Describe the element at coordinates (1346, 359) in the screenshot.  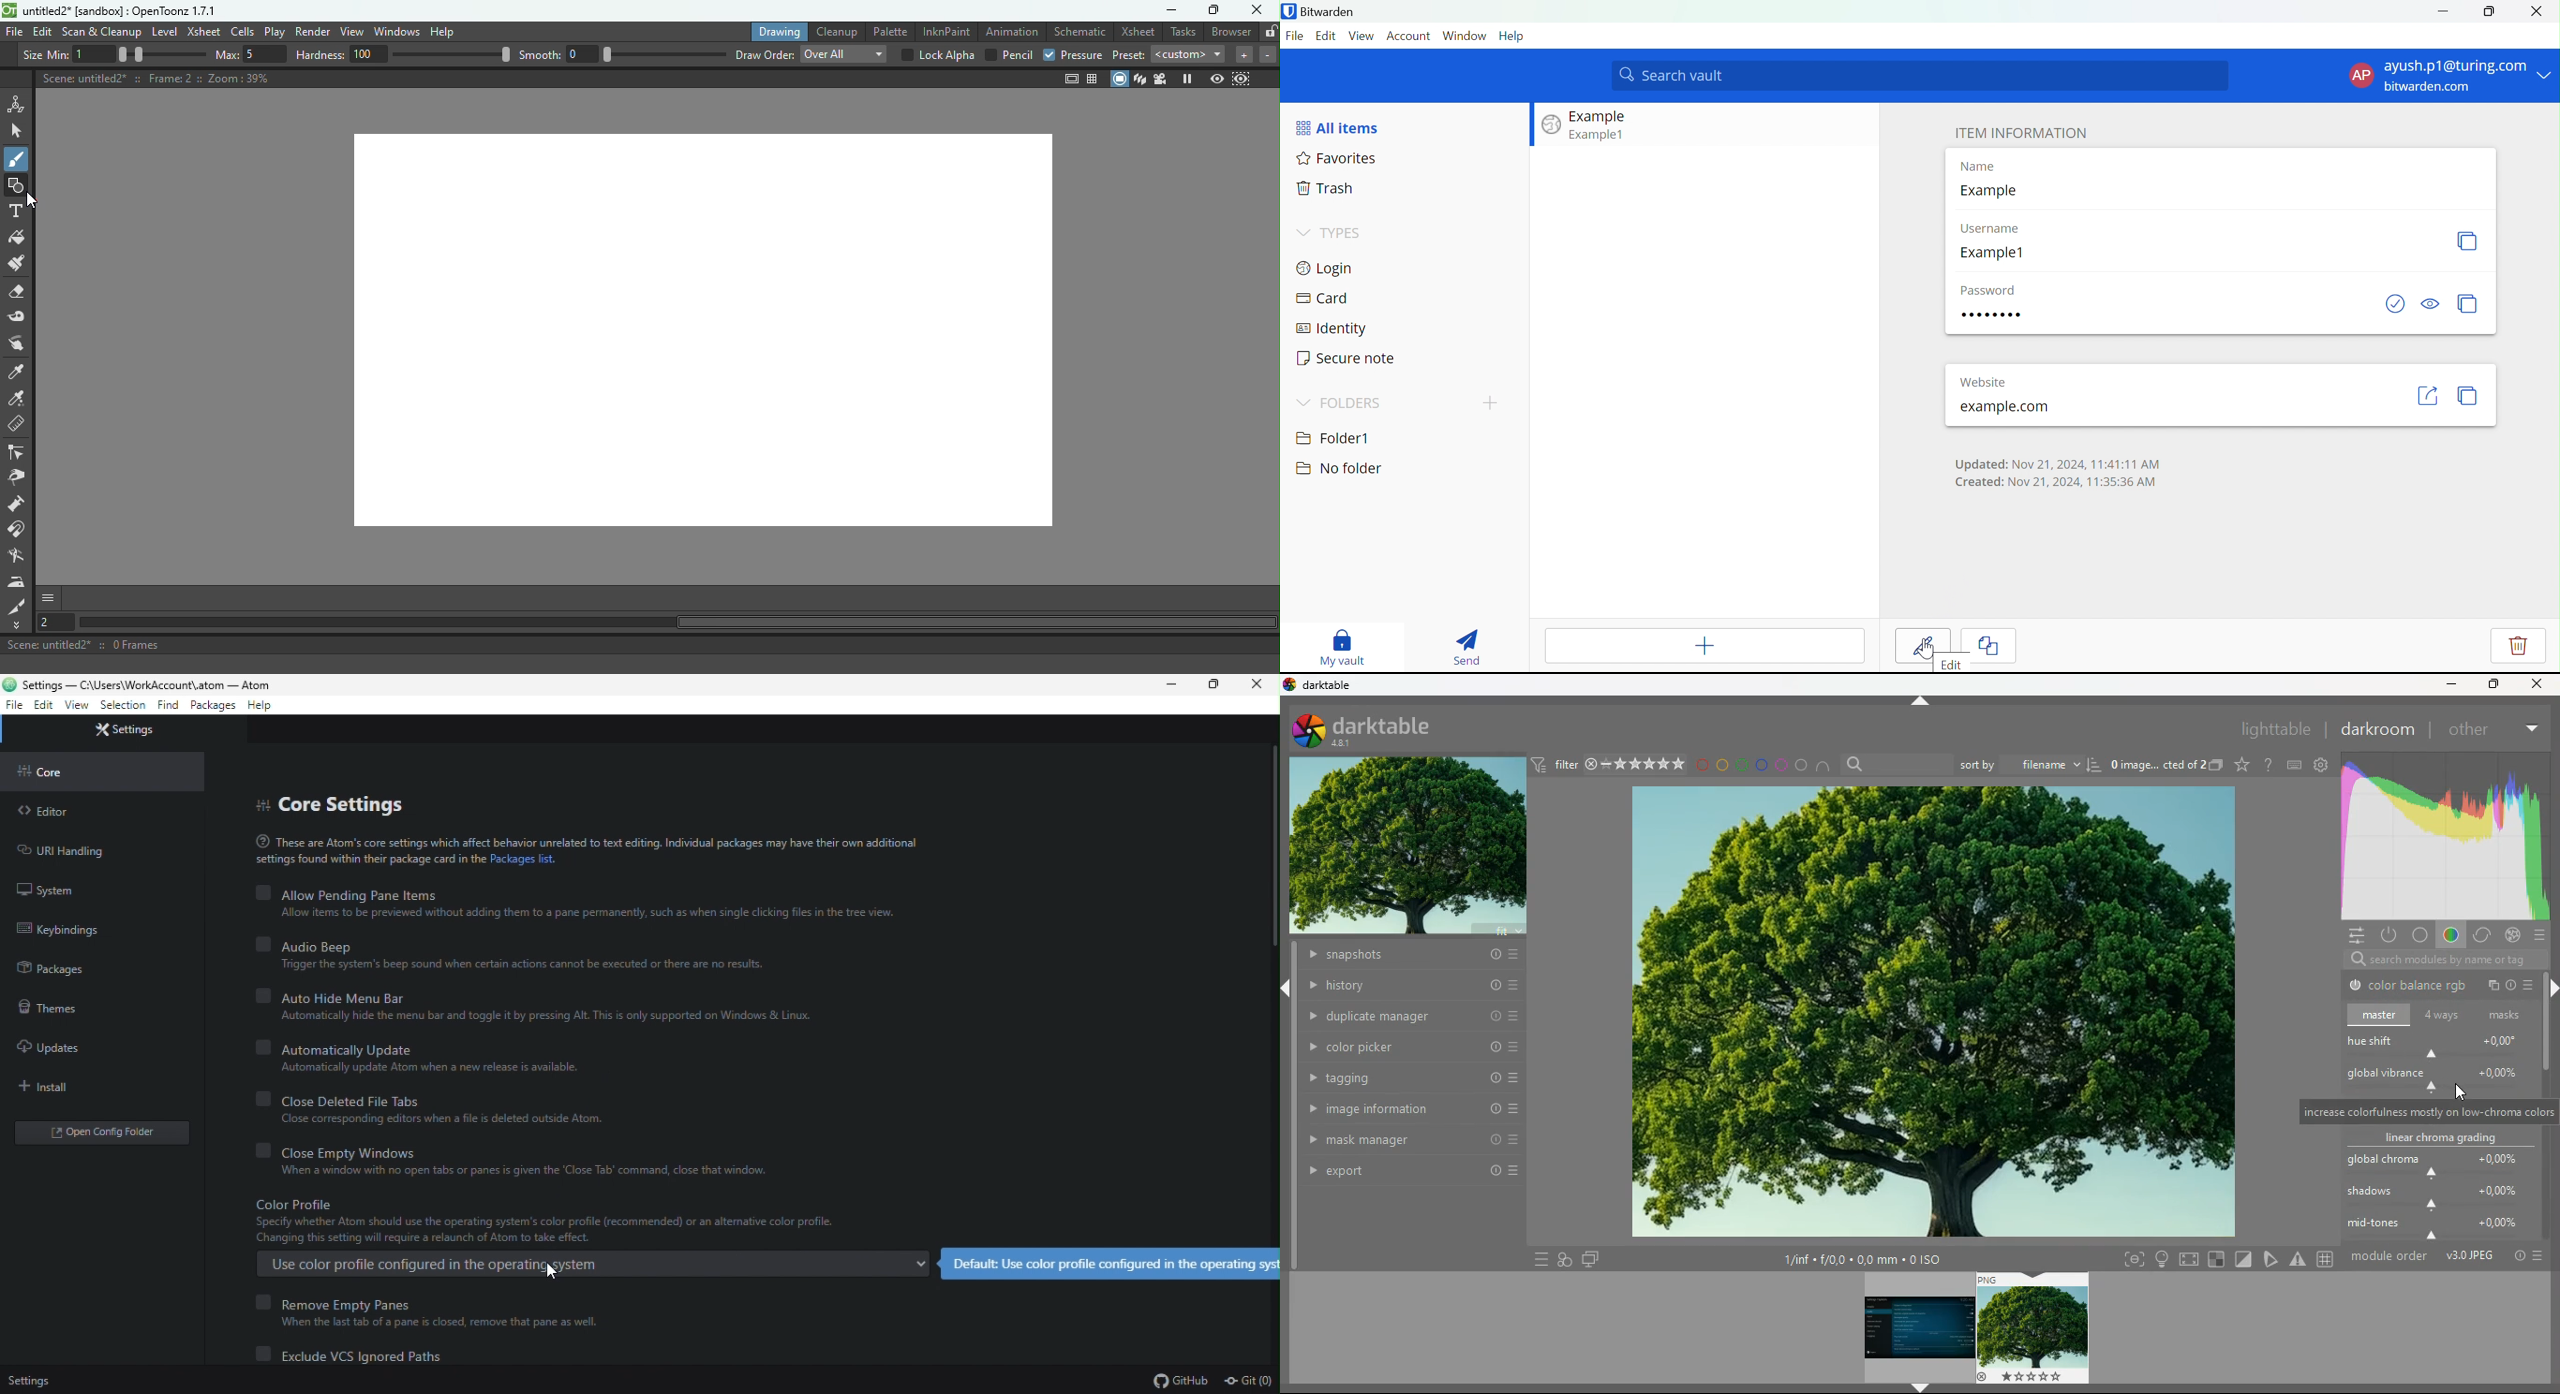
I see `Secure note` at that location.